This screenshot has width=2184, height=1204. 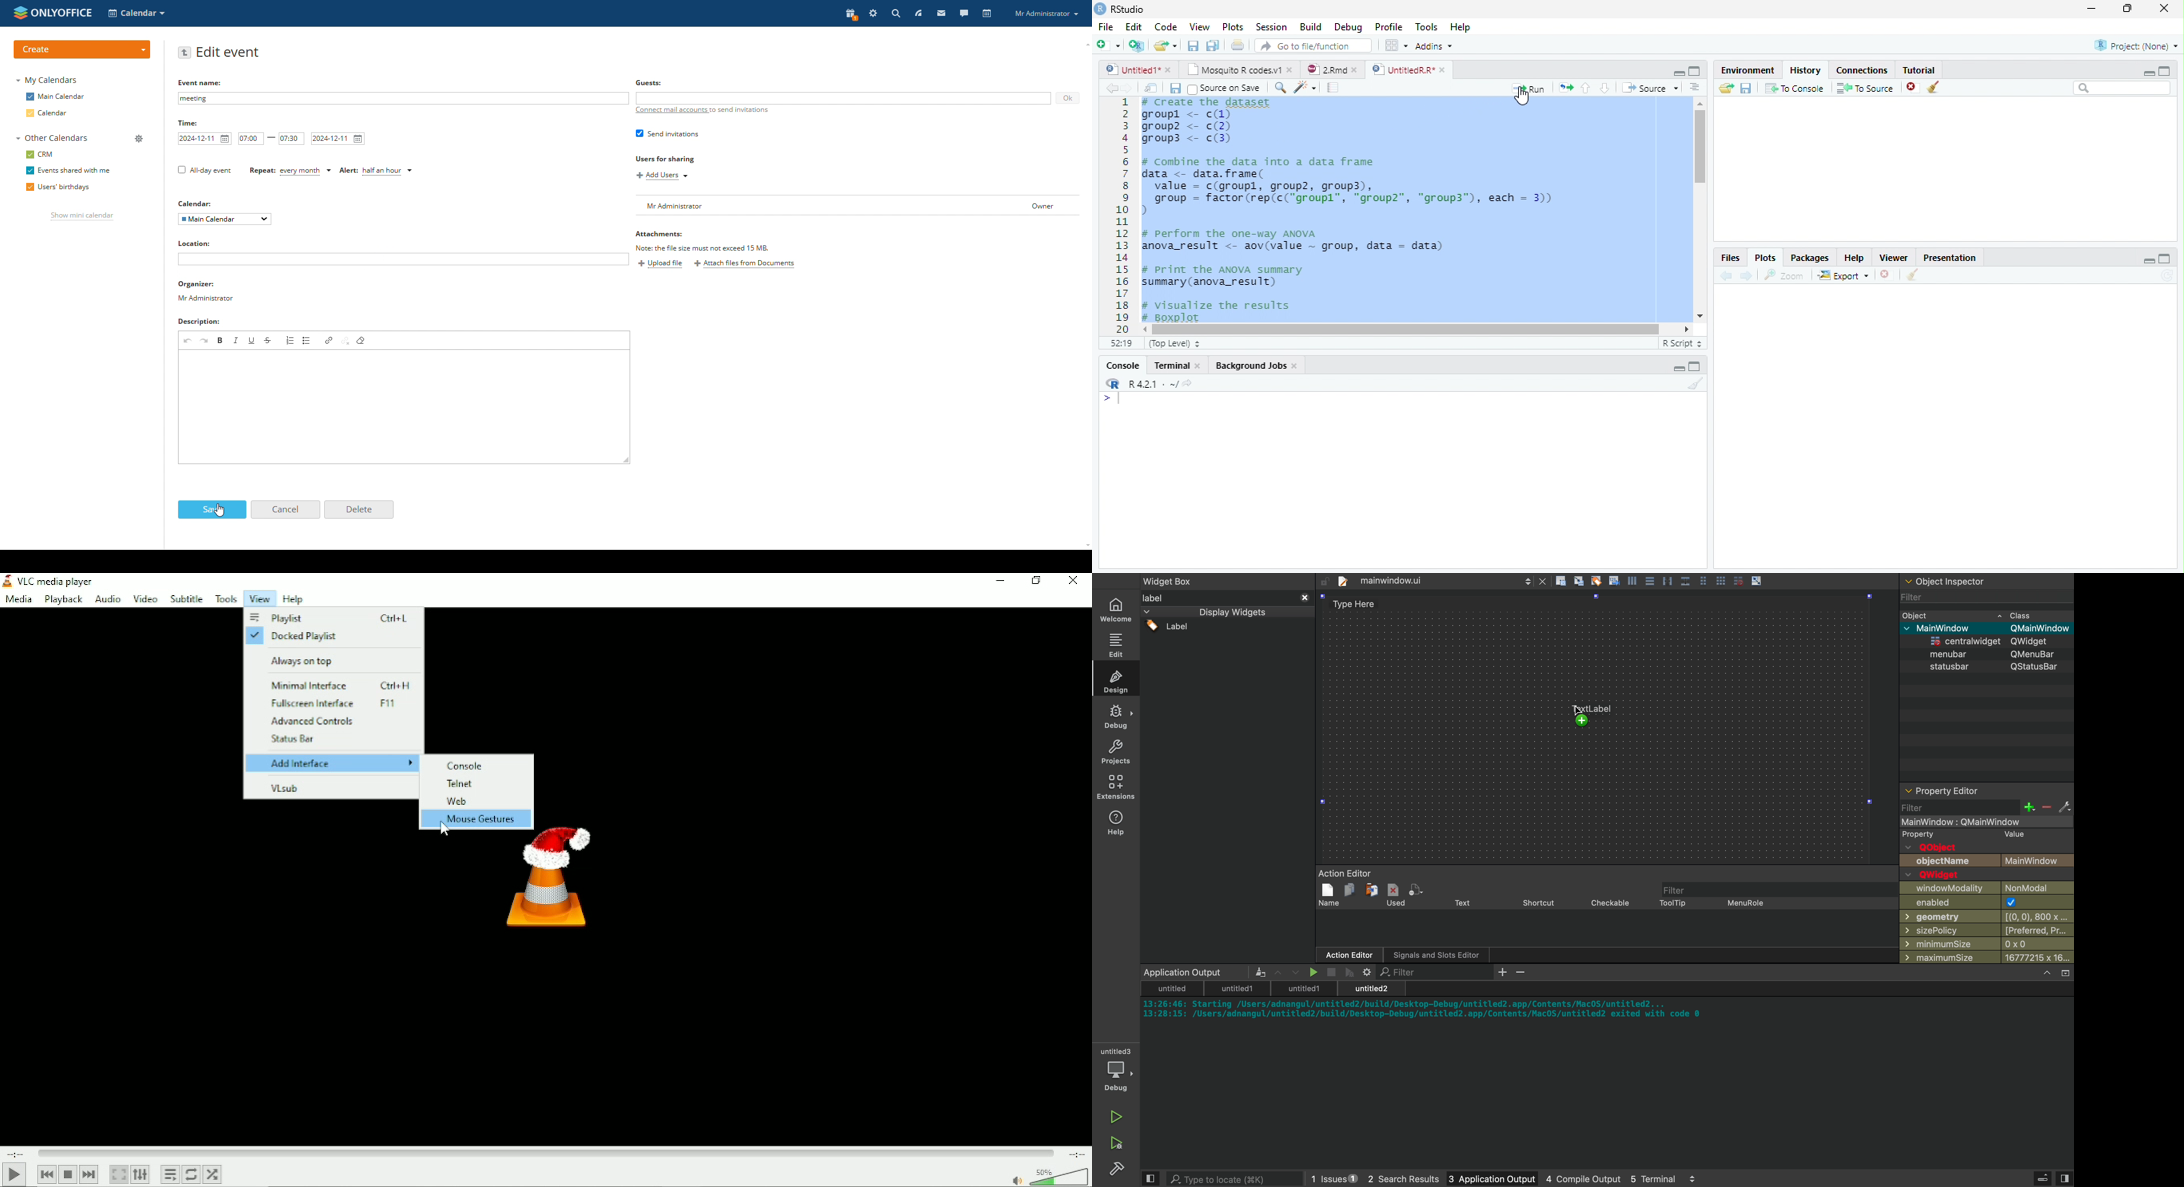 I want to click on Cursor, so click(x=1122, y=401).